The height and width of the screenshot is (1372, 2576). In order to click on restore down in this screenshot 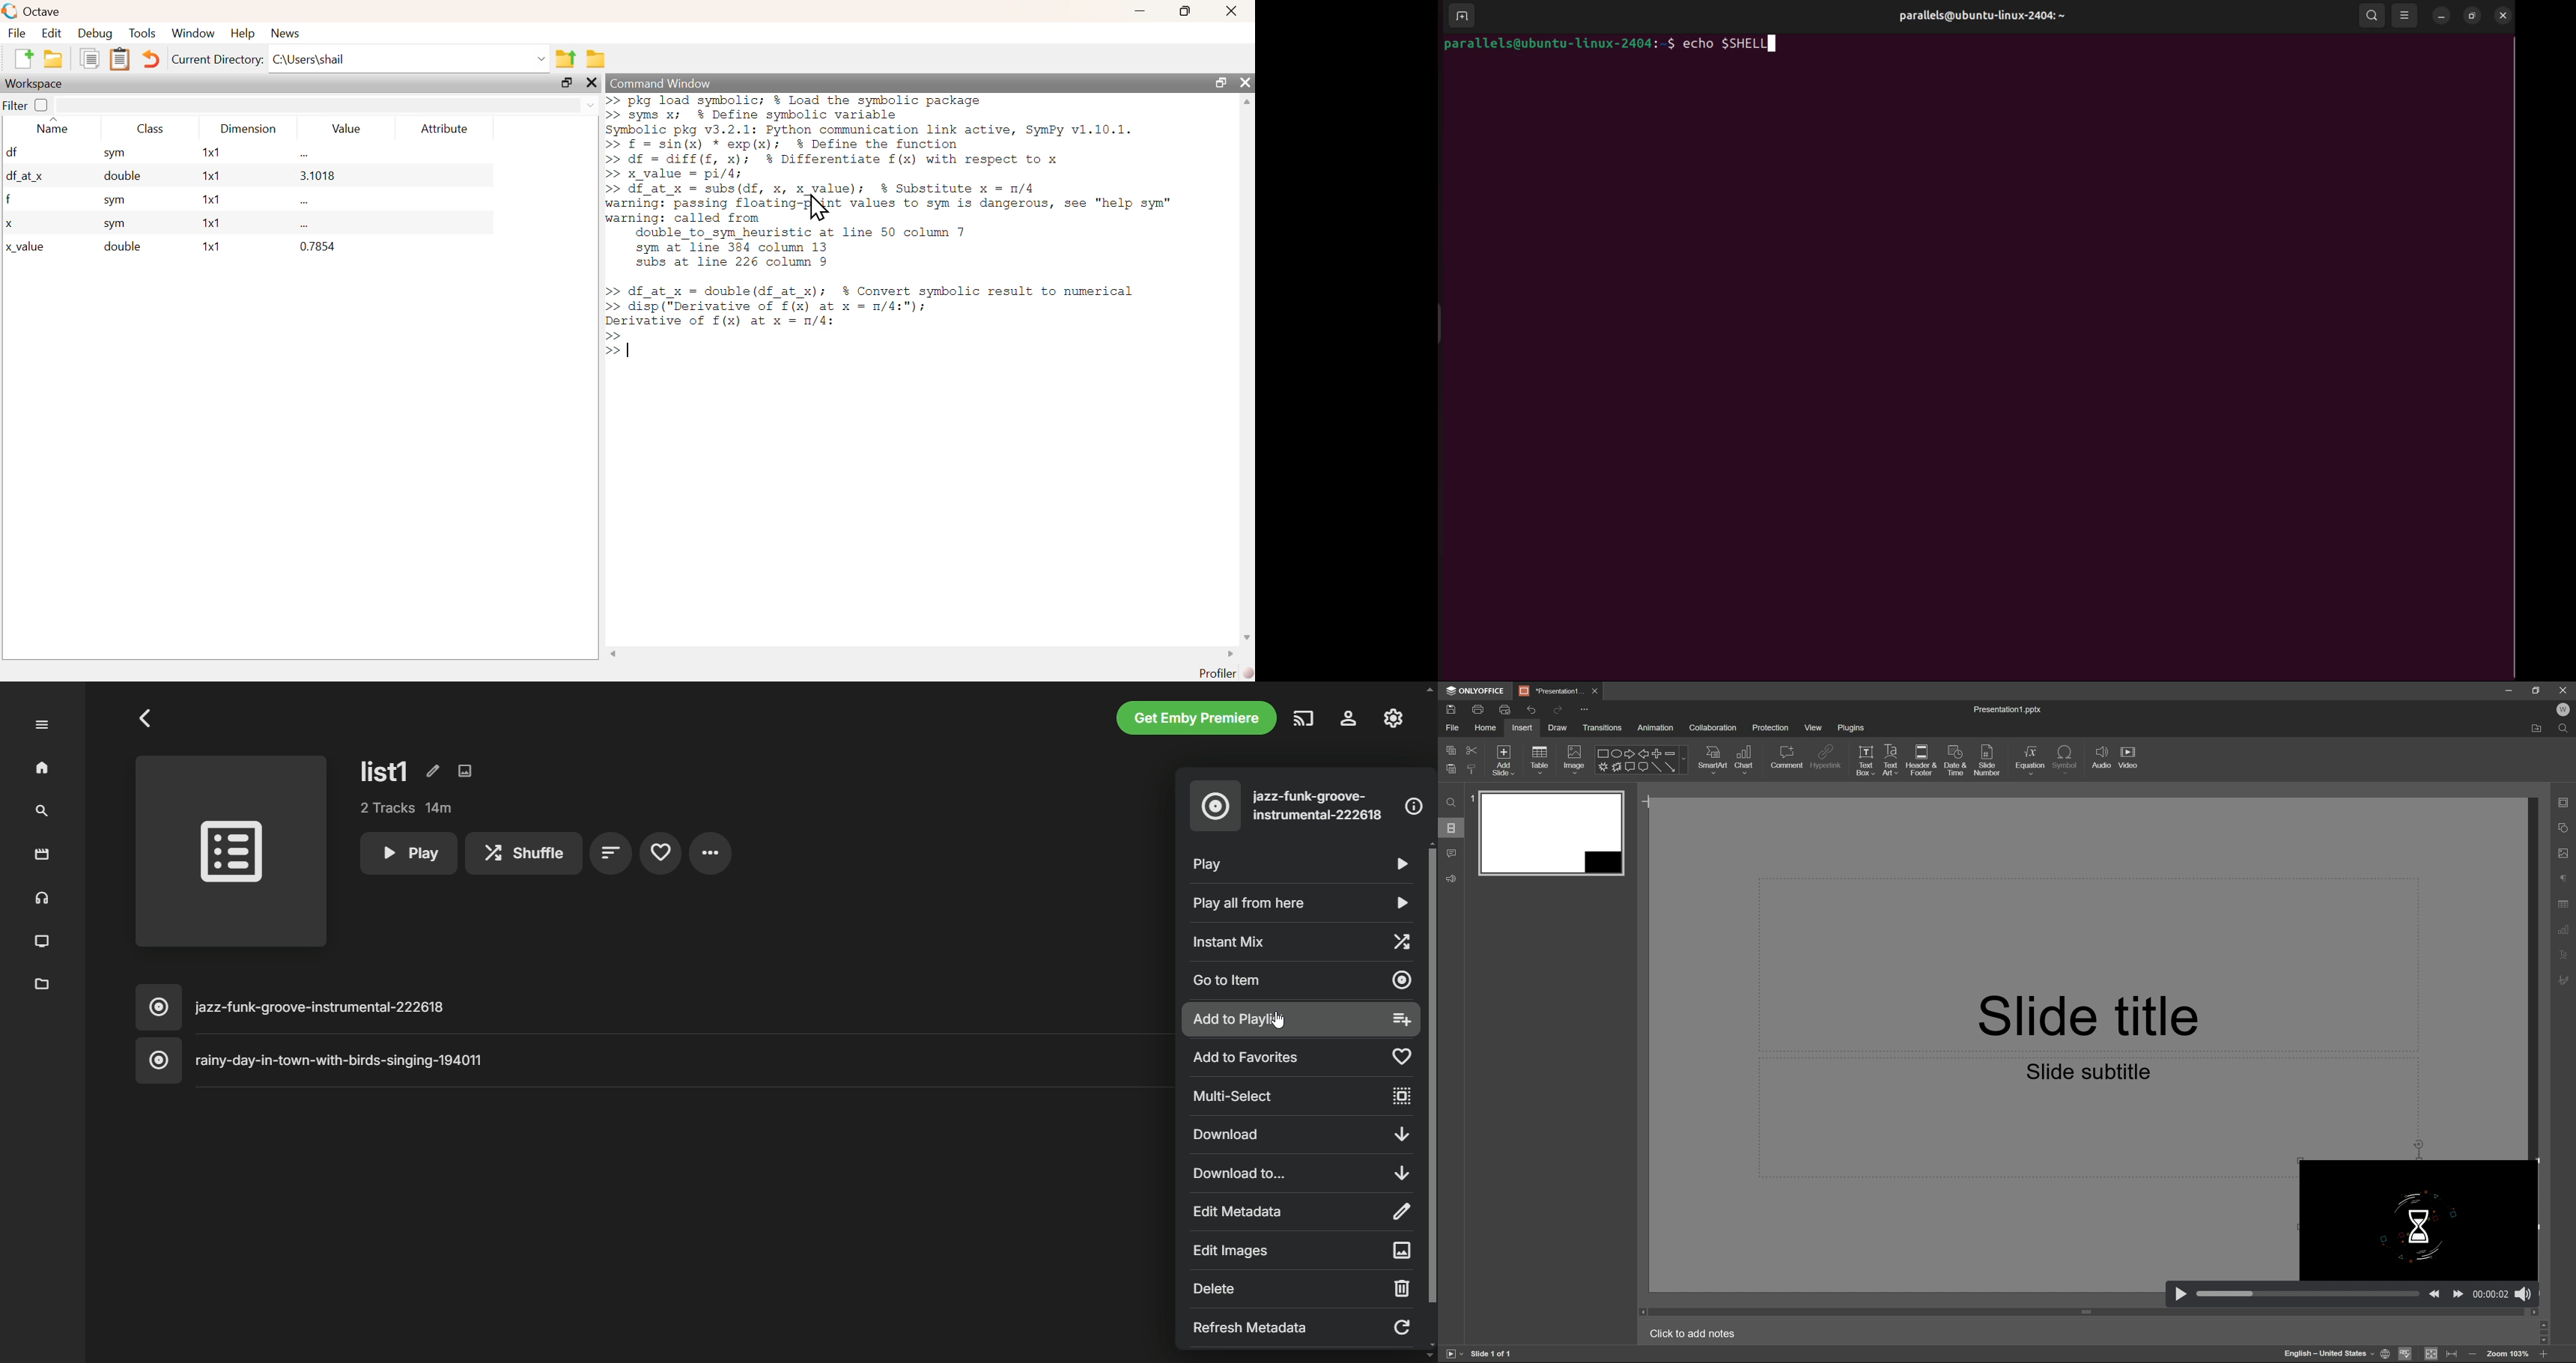, I will do `click(2537, 688)`.